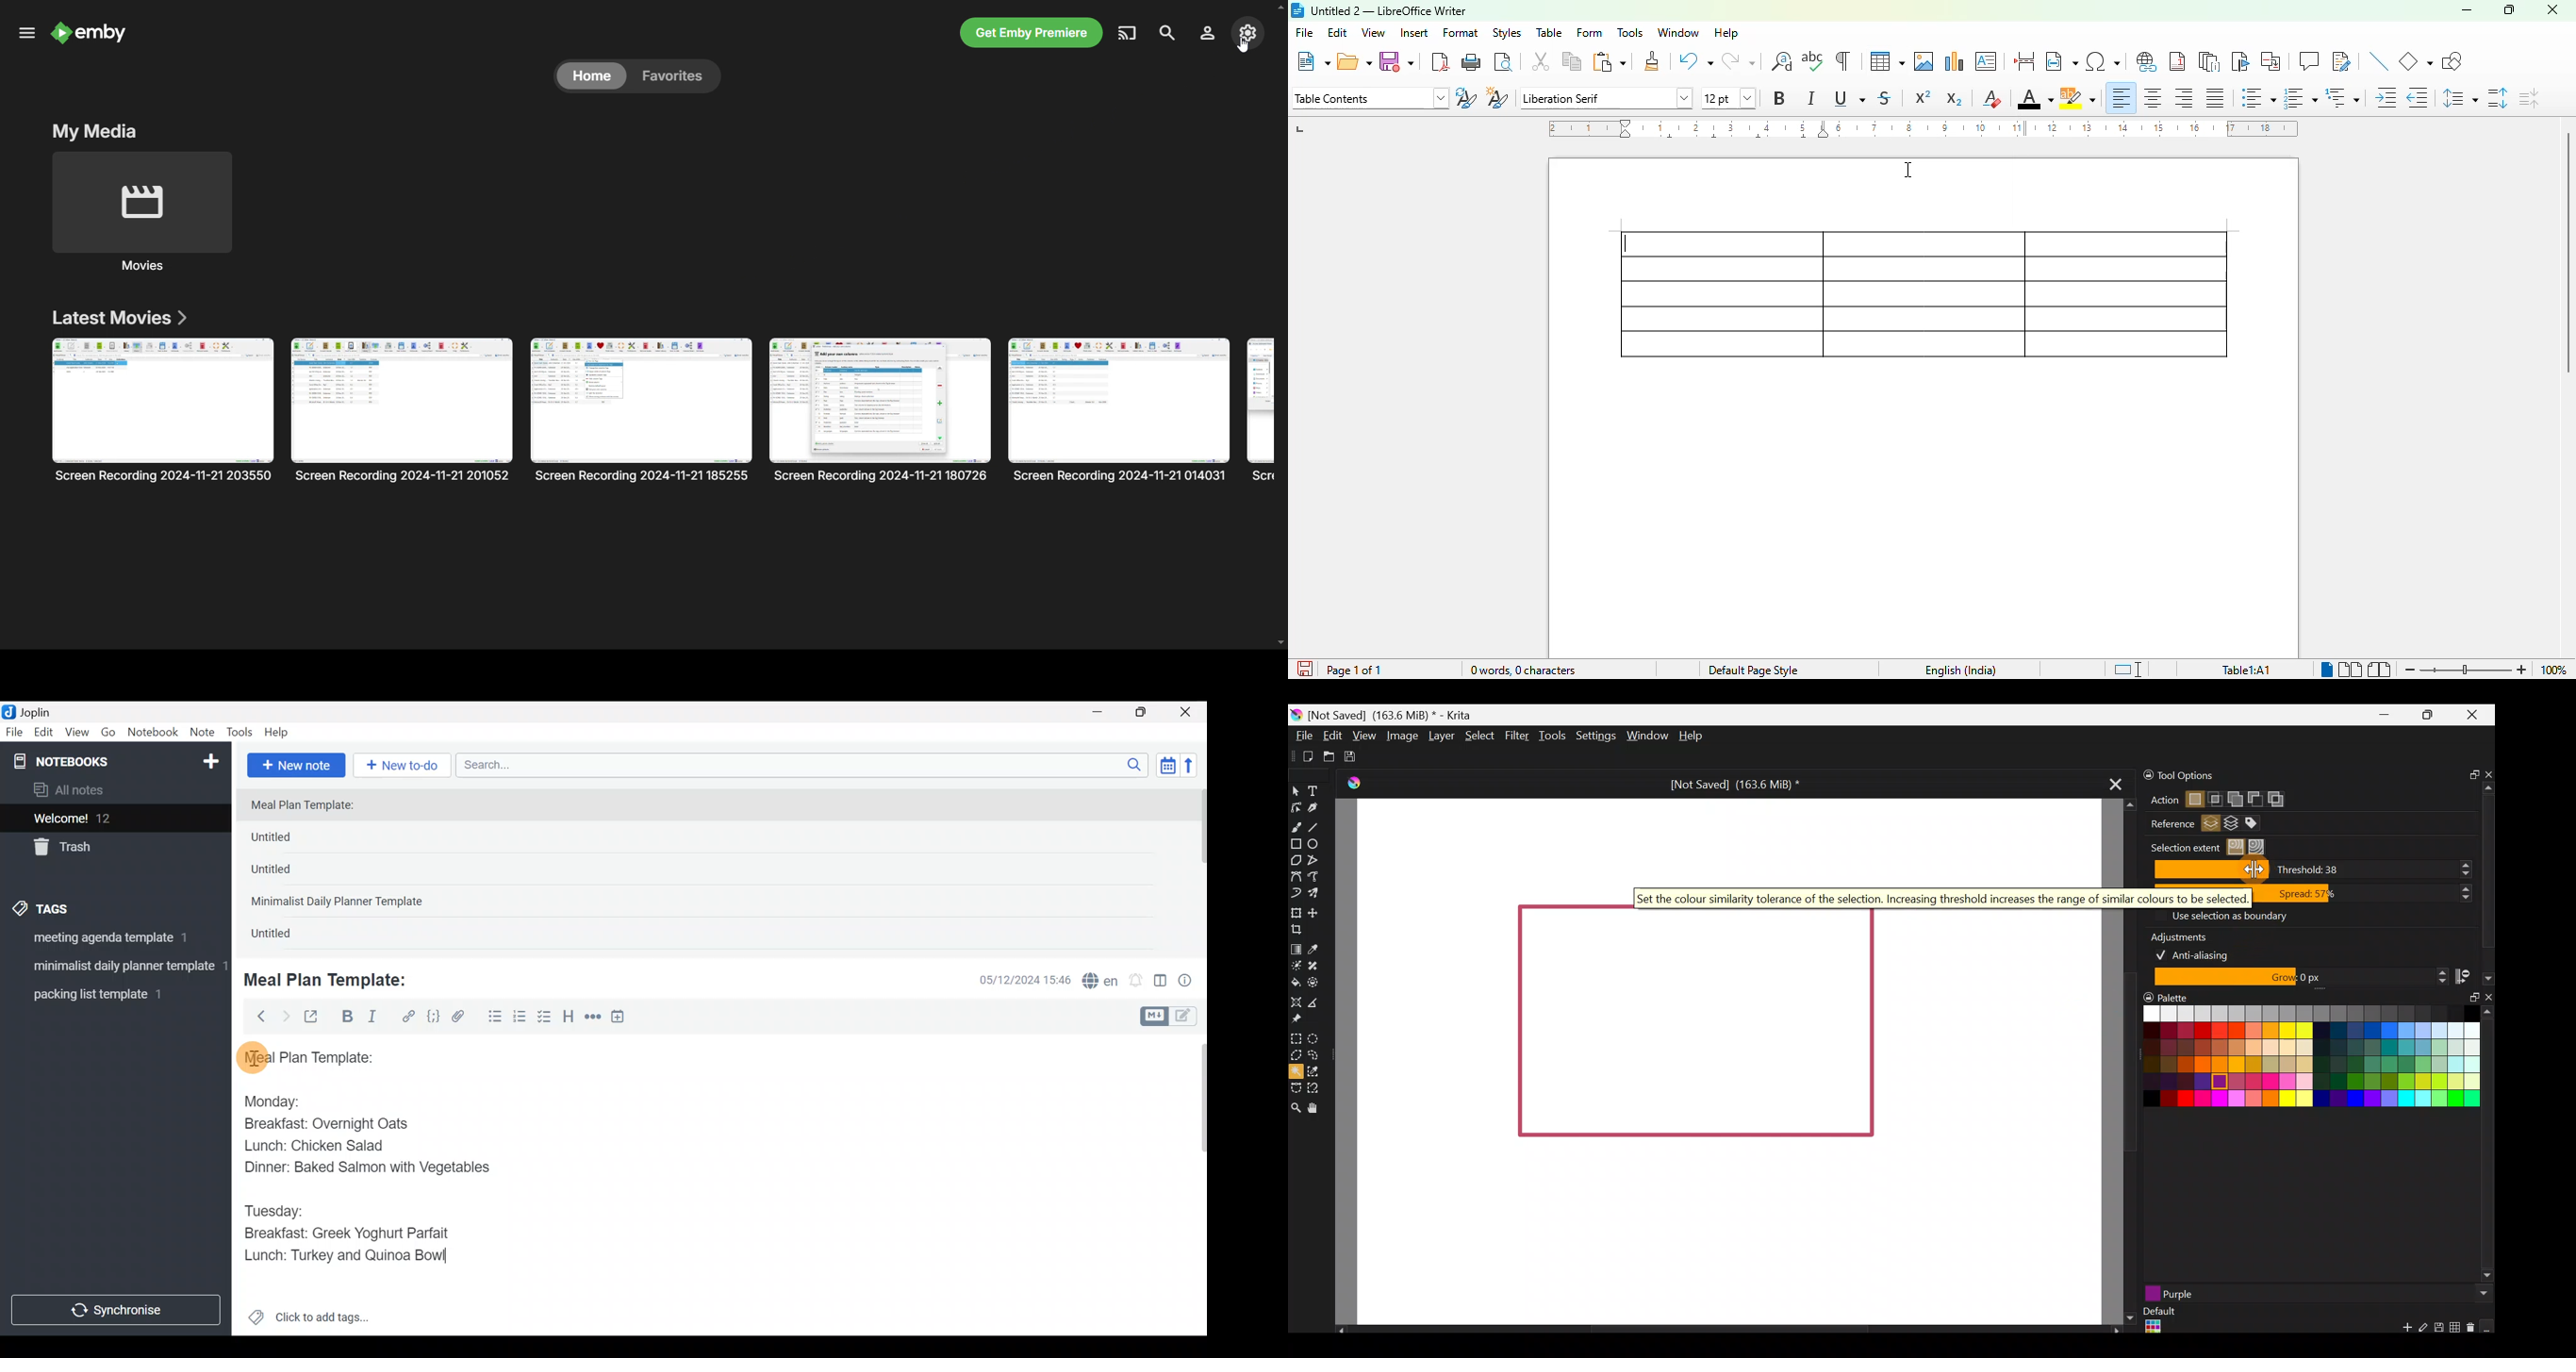  Describe the element at coordinates (432, 1016) in the screenshot. I see `Code` at that location.